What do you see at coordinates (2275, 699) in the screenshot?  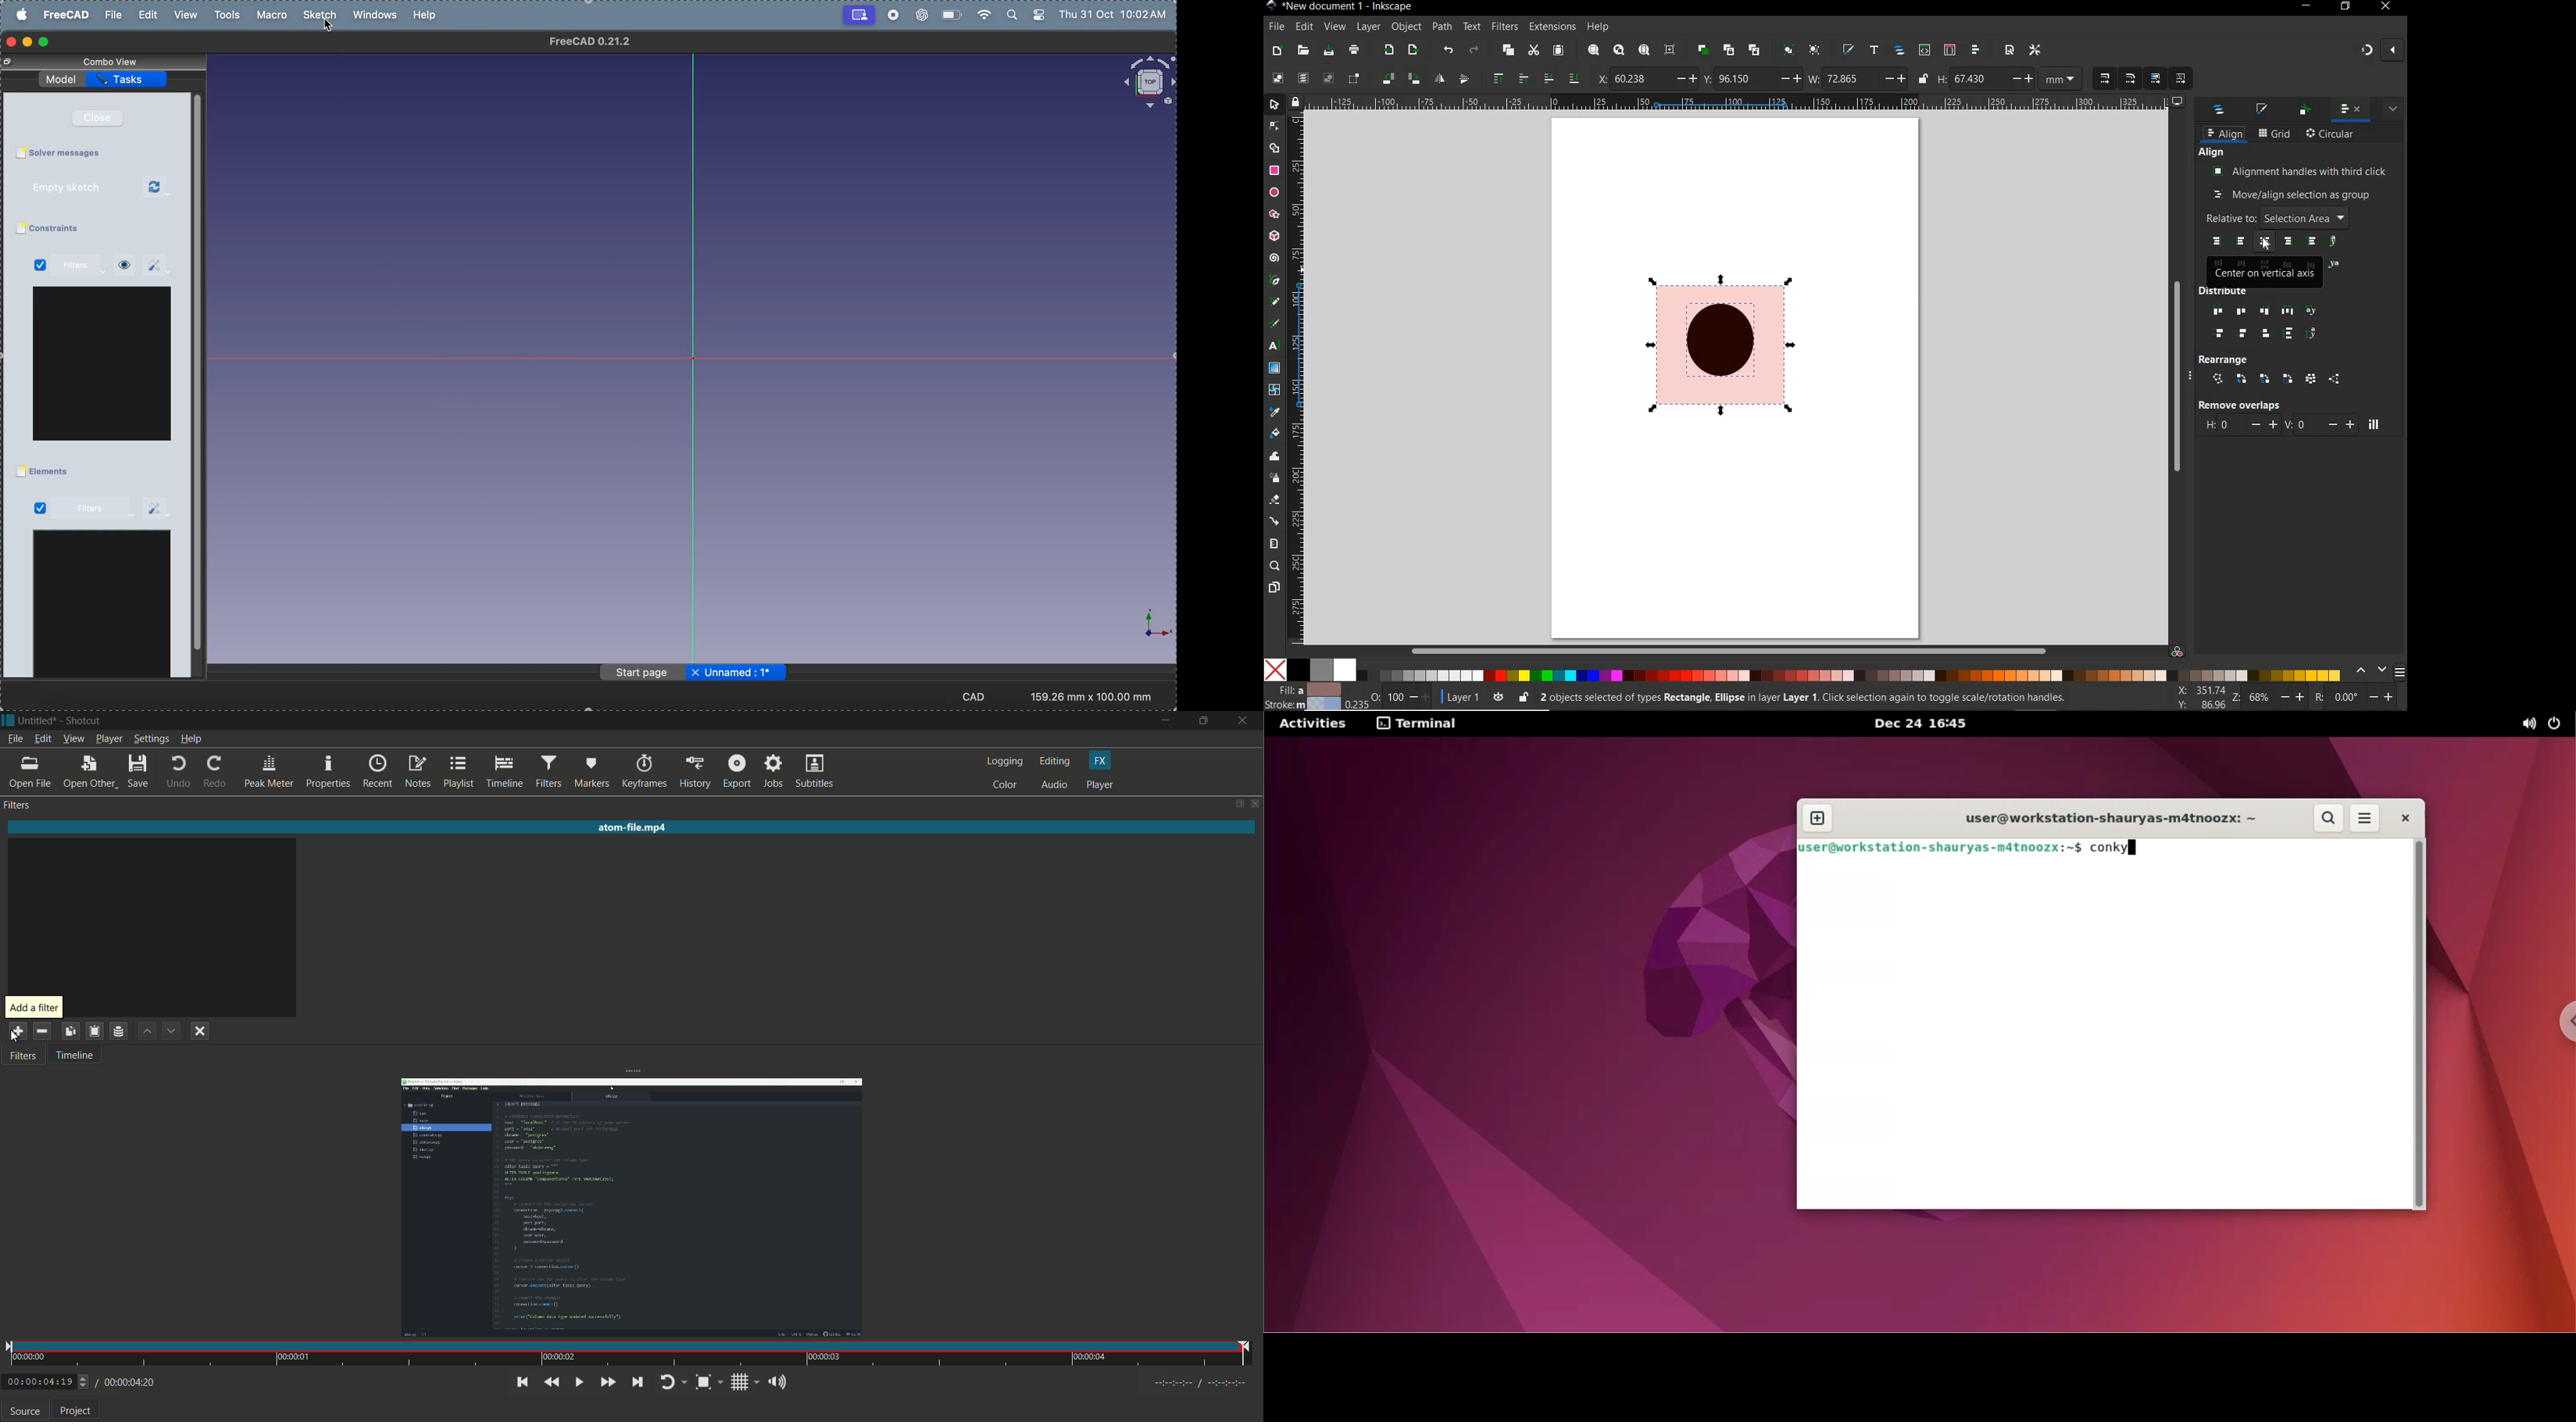 I see `zoom` at bounding box center [2275, 699].